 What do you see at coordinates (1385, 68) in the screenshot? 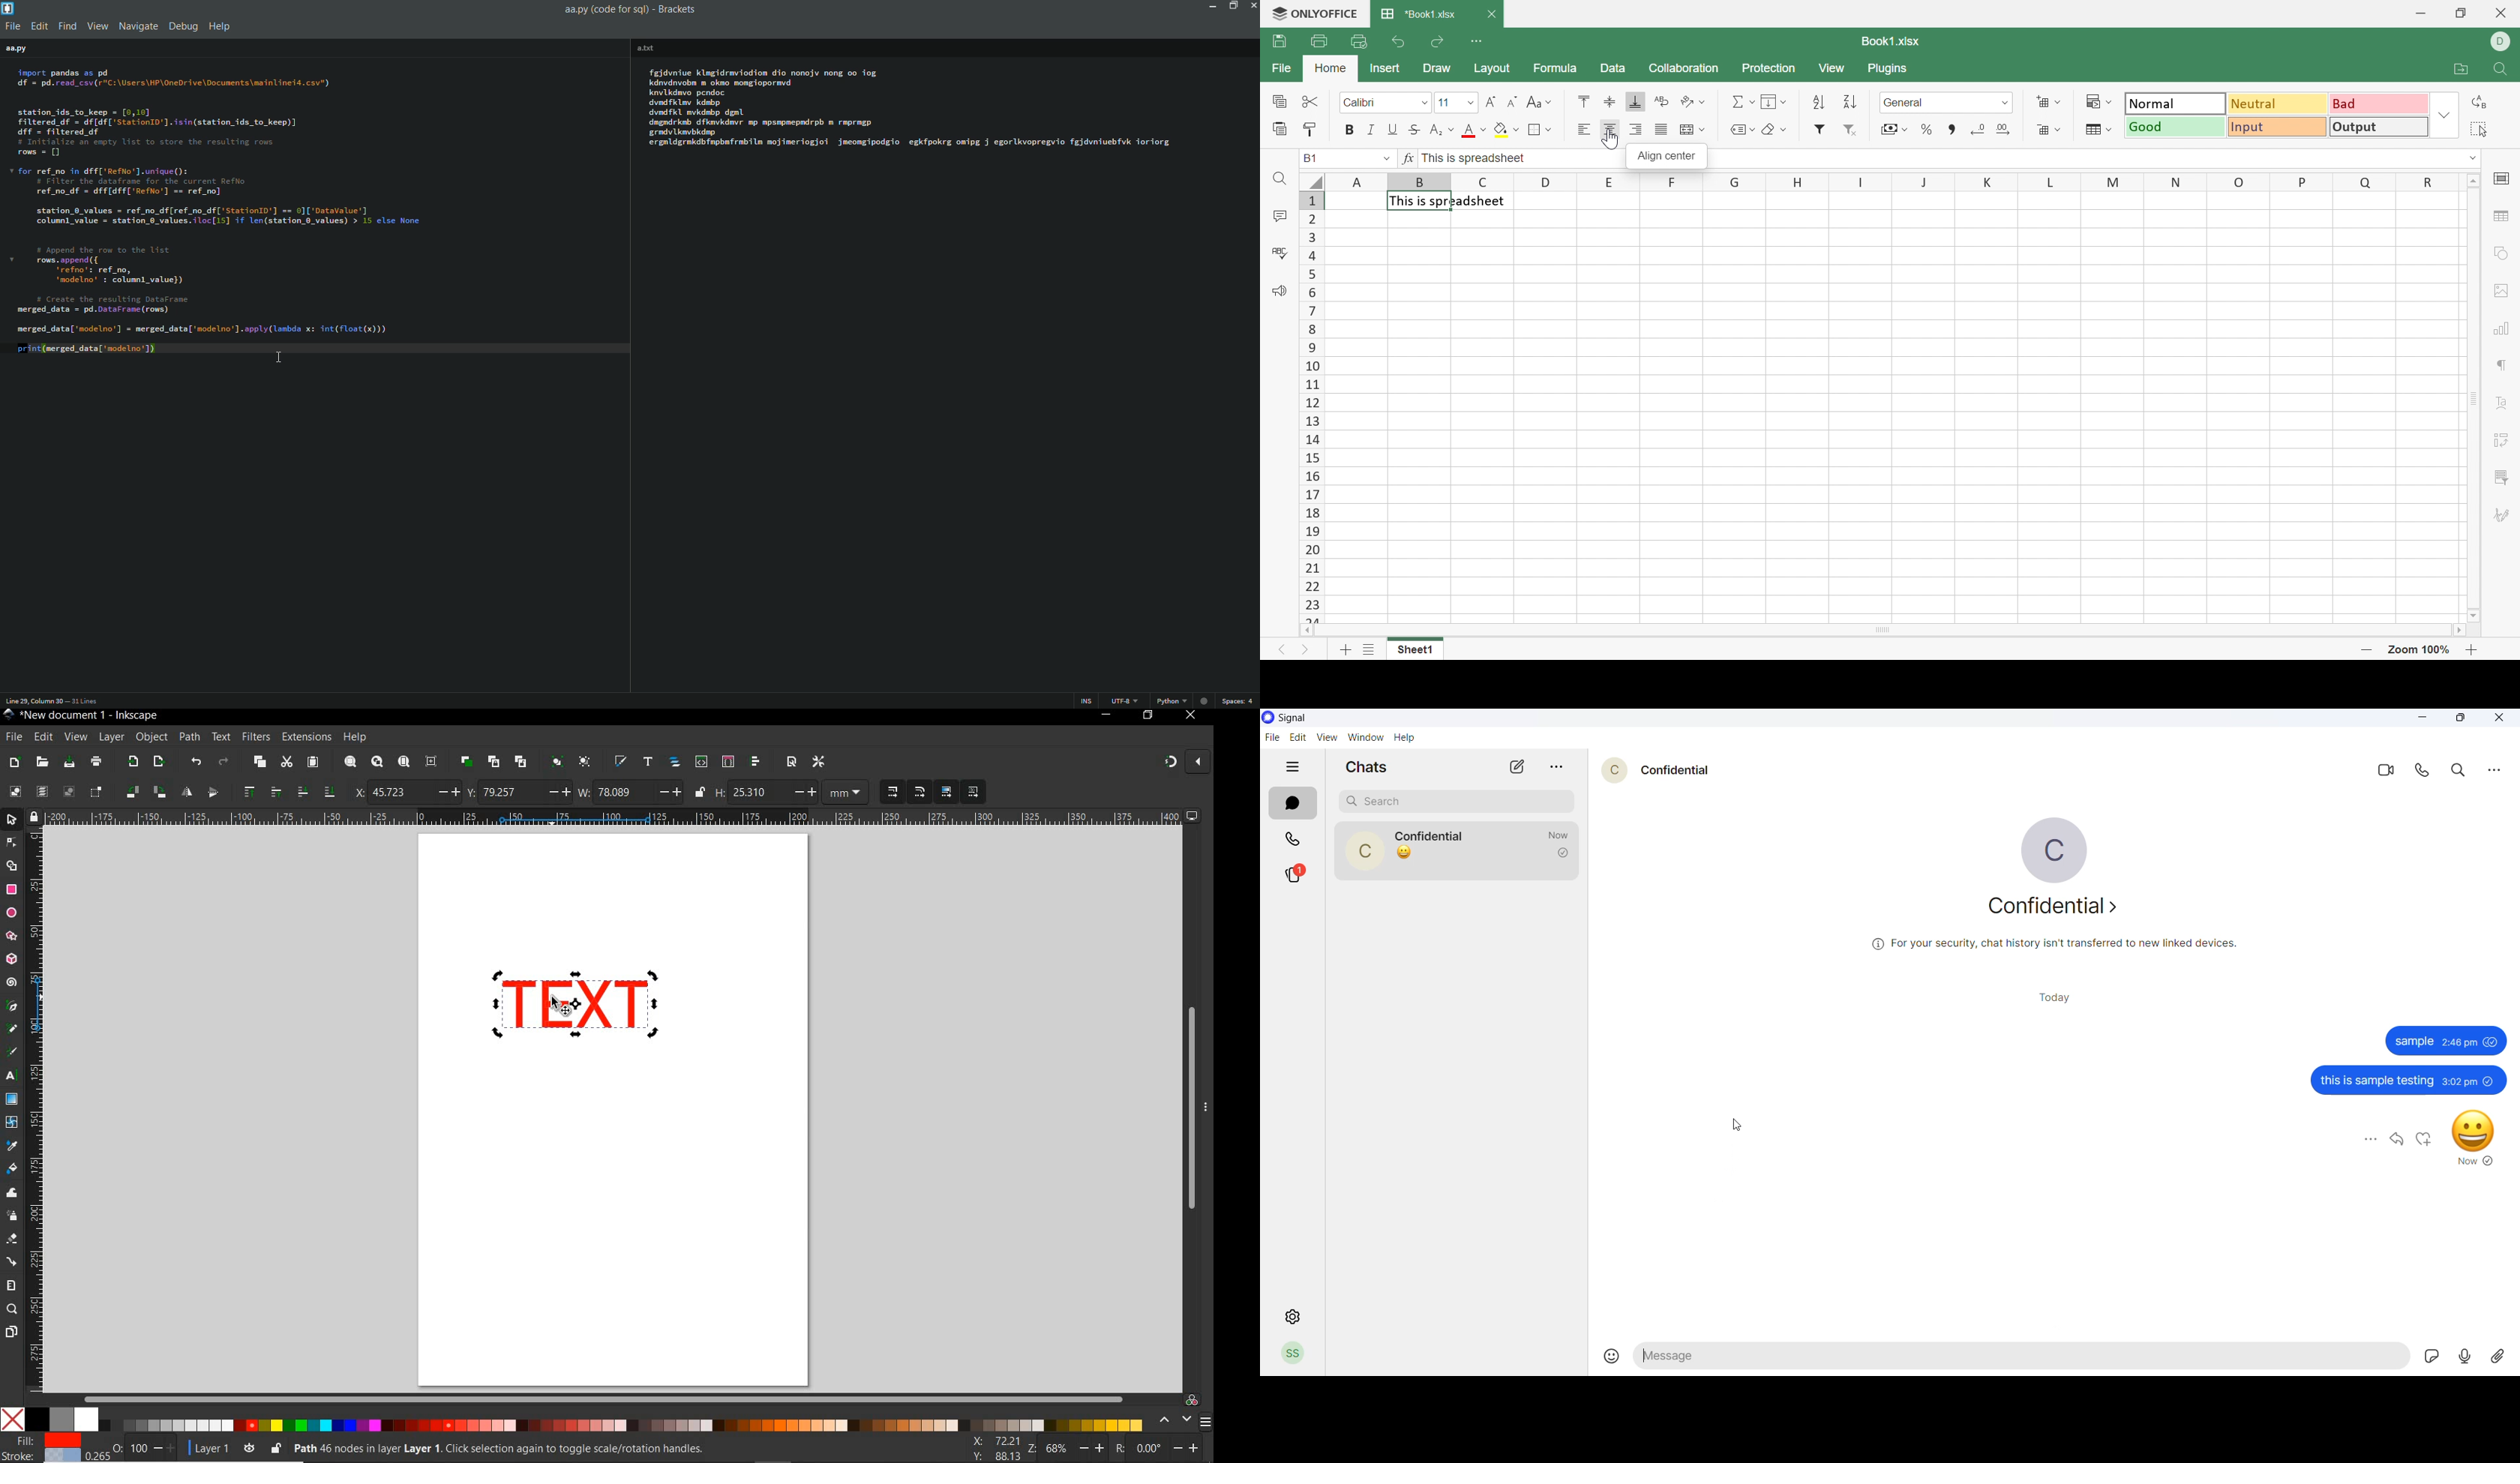
I see `Insert` at bounding box center [1385, 68].